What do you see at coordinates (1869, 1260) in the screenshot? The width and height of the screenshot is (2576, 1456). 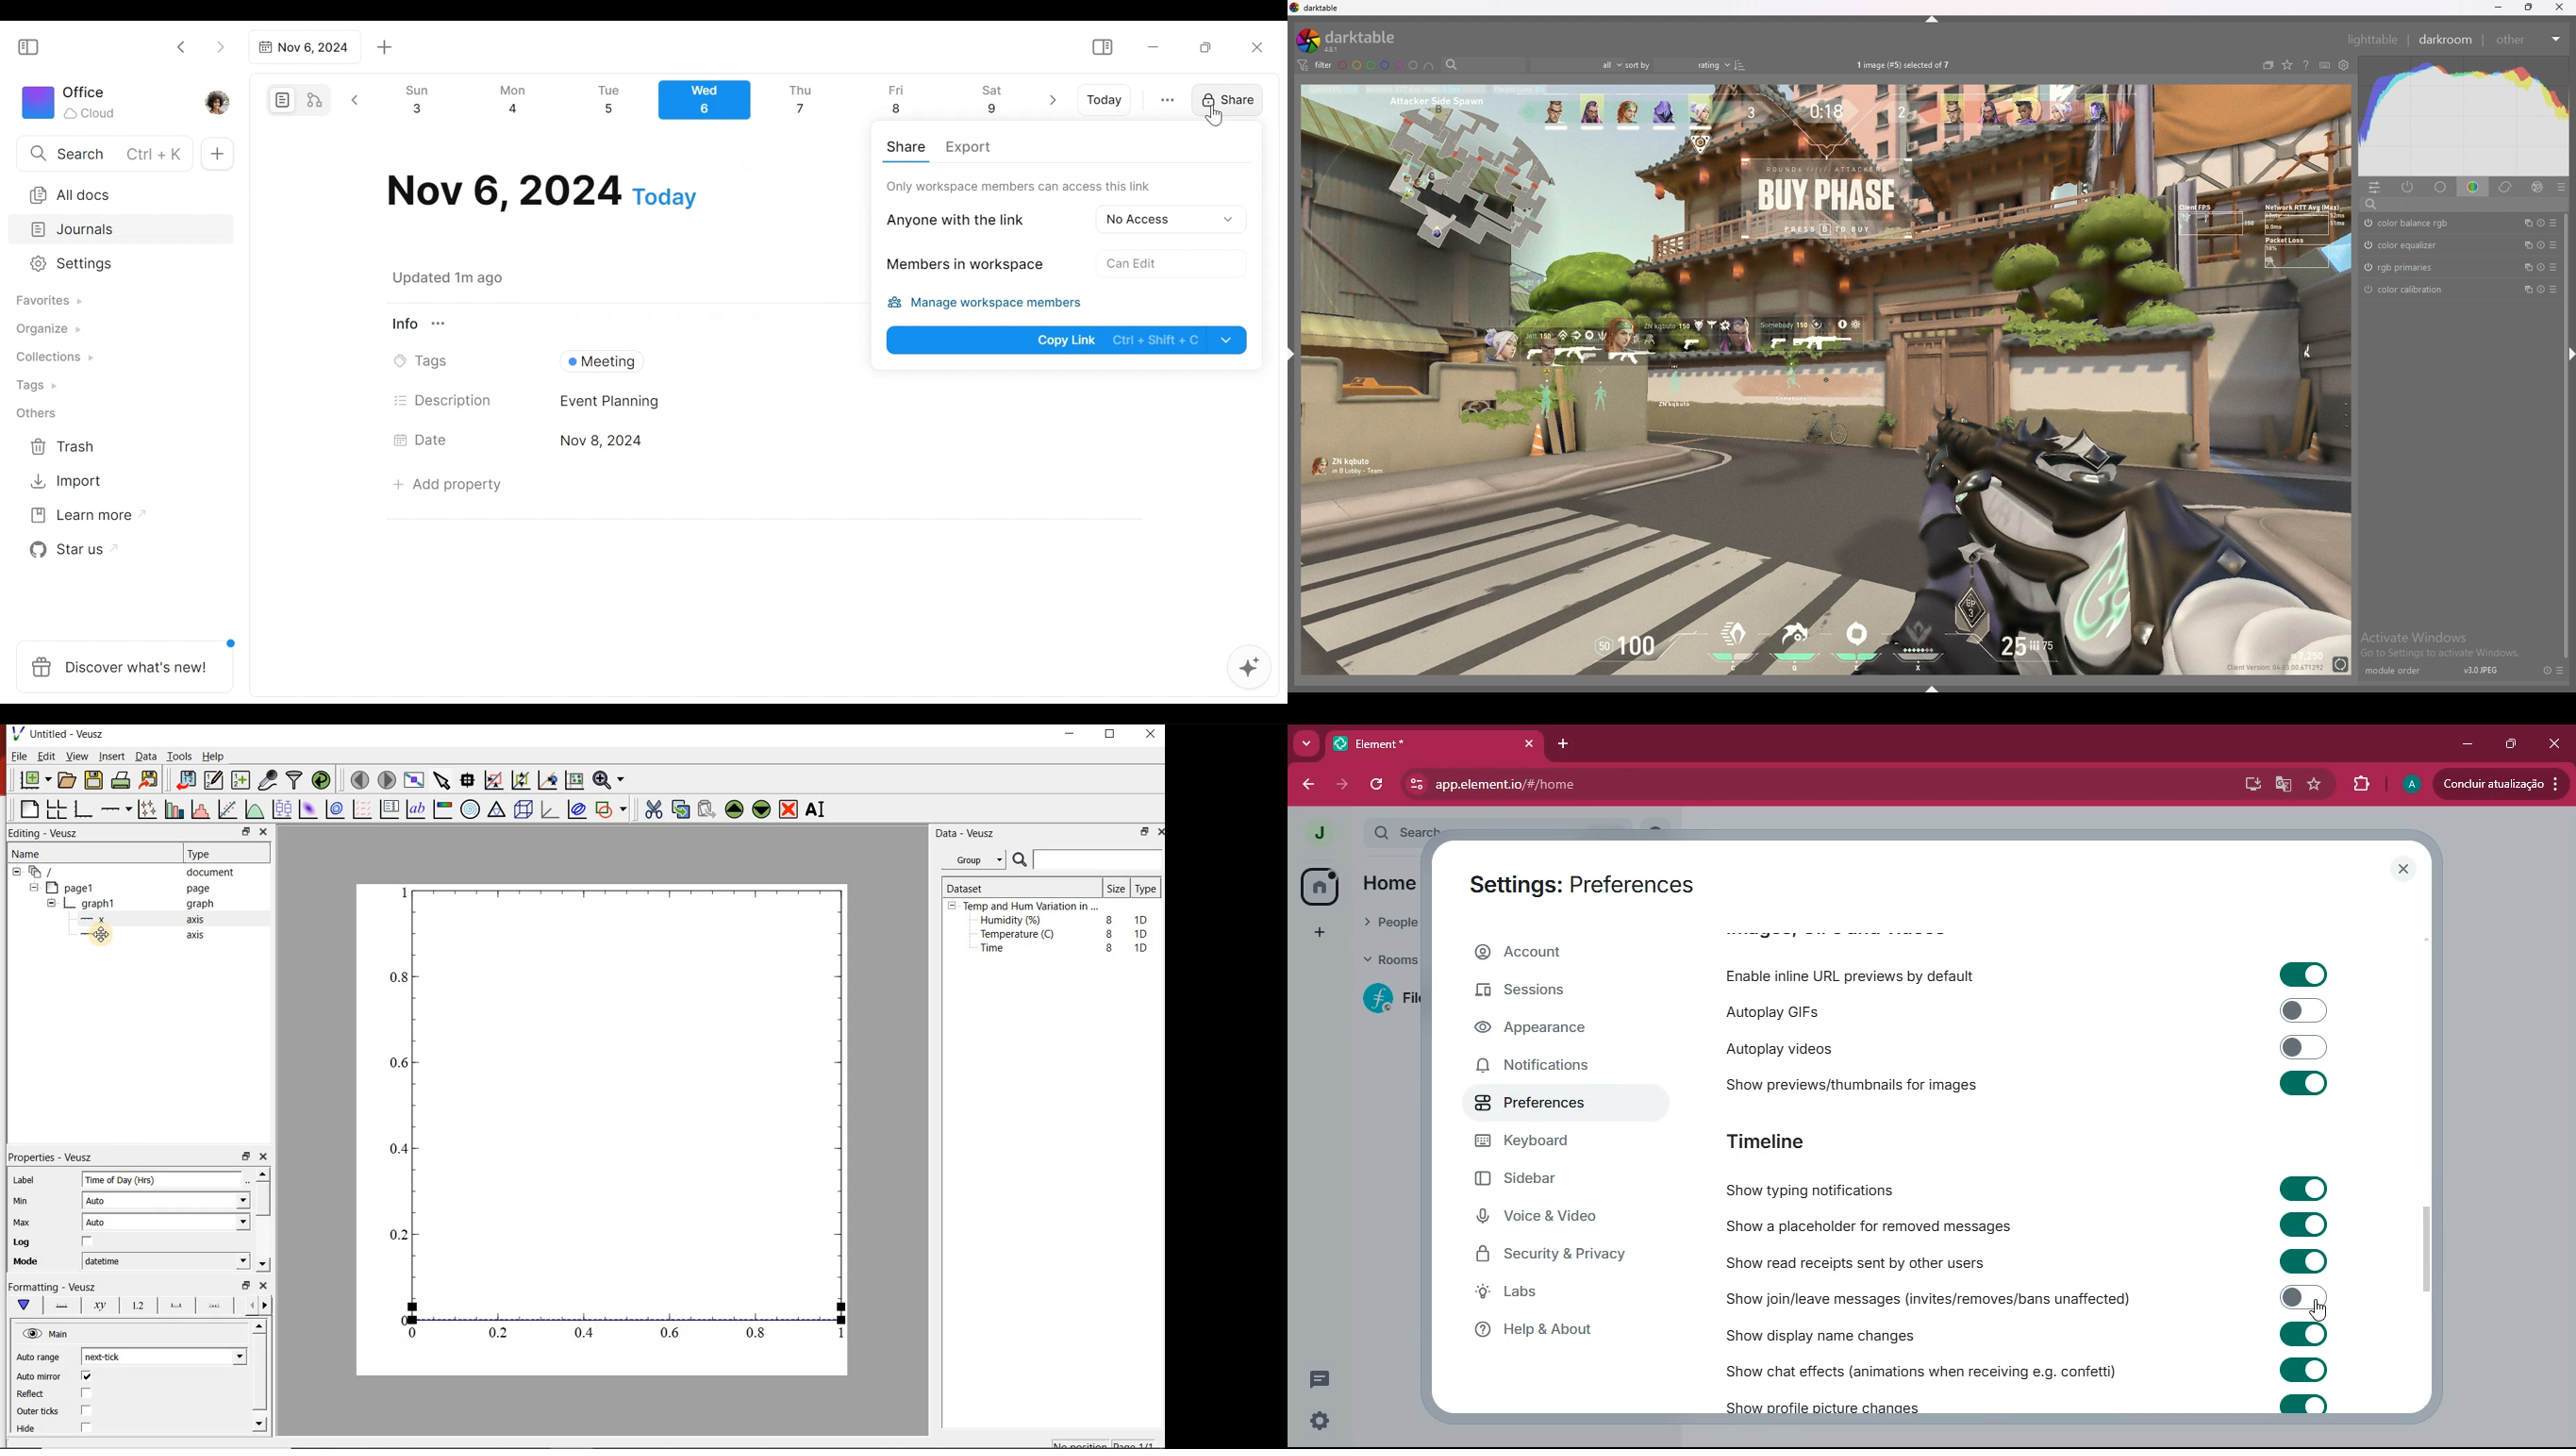 I see `show read receipts sent by other users` at bounding box center [1869, 1260].